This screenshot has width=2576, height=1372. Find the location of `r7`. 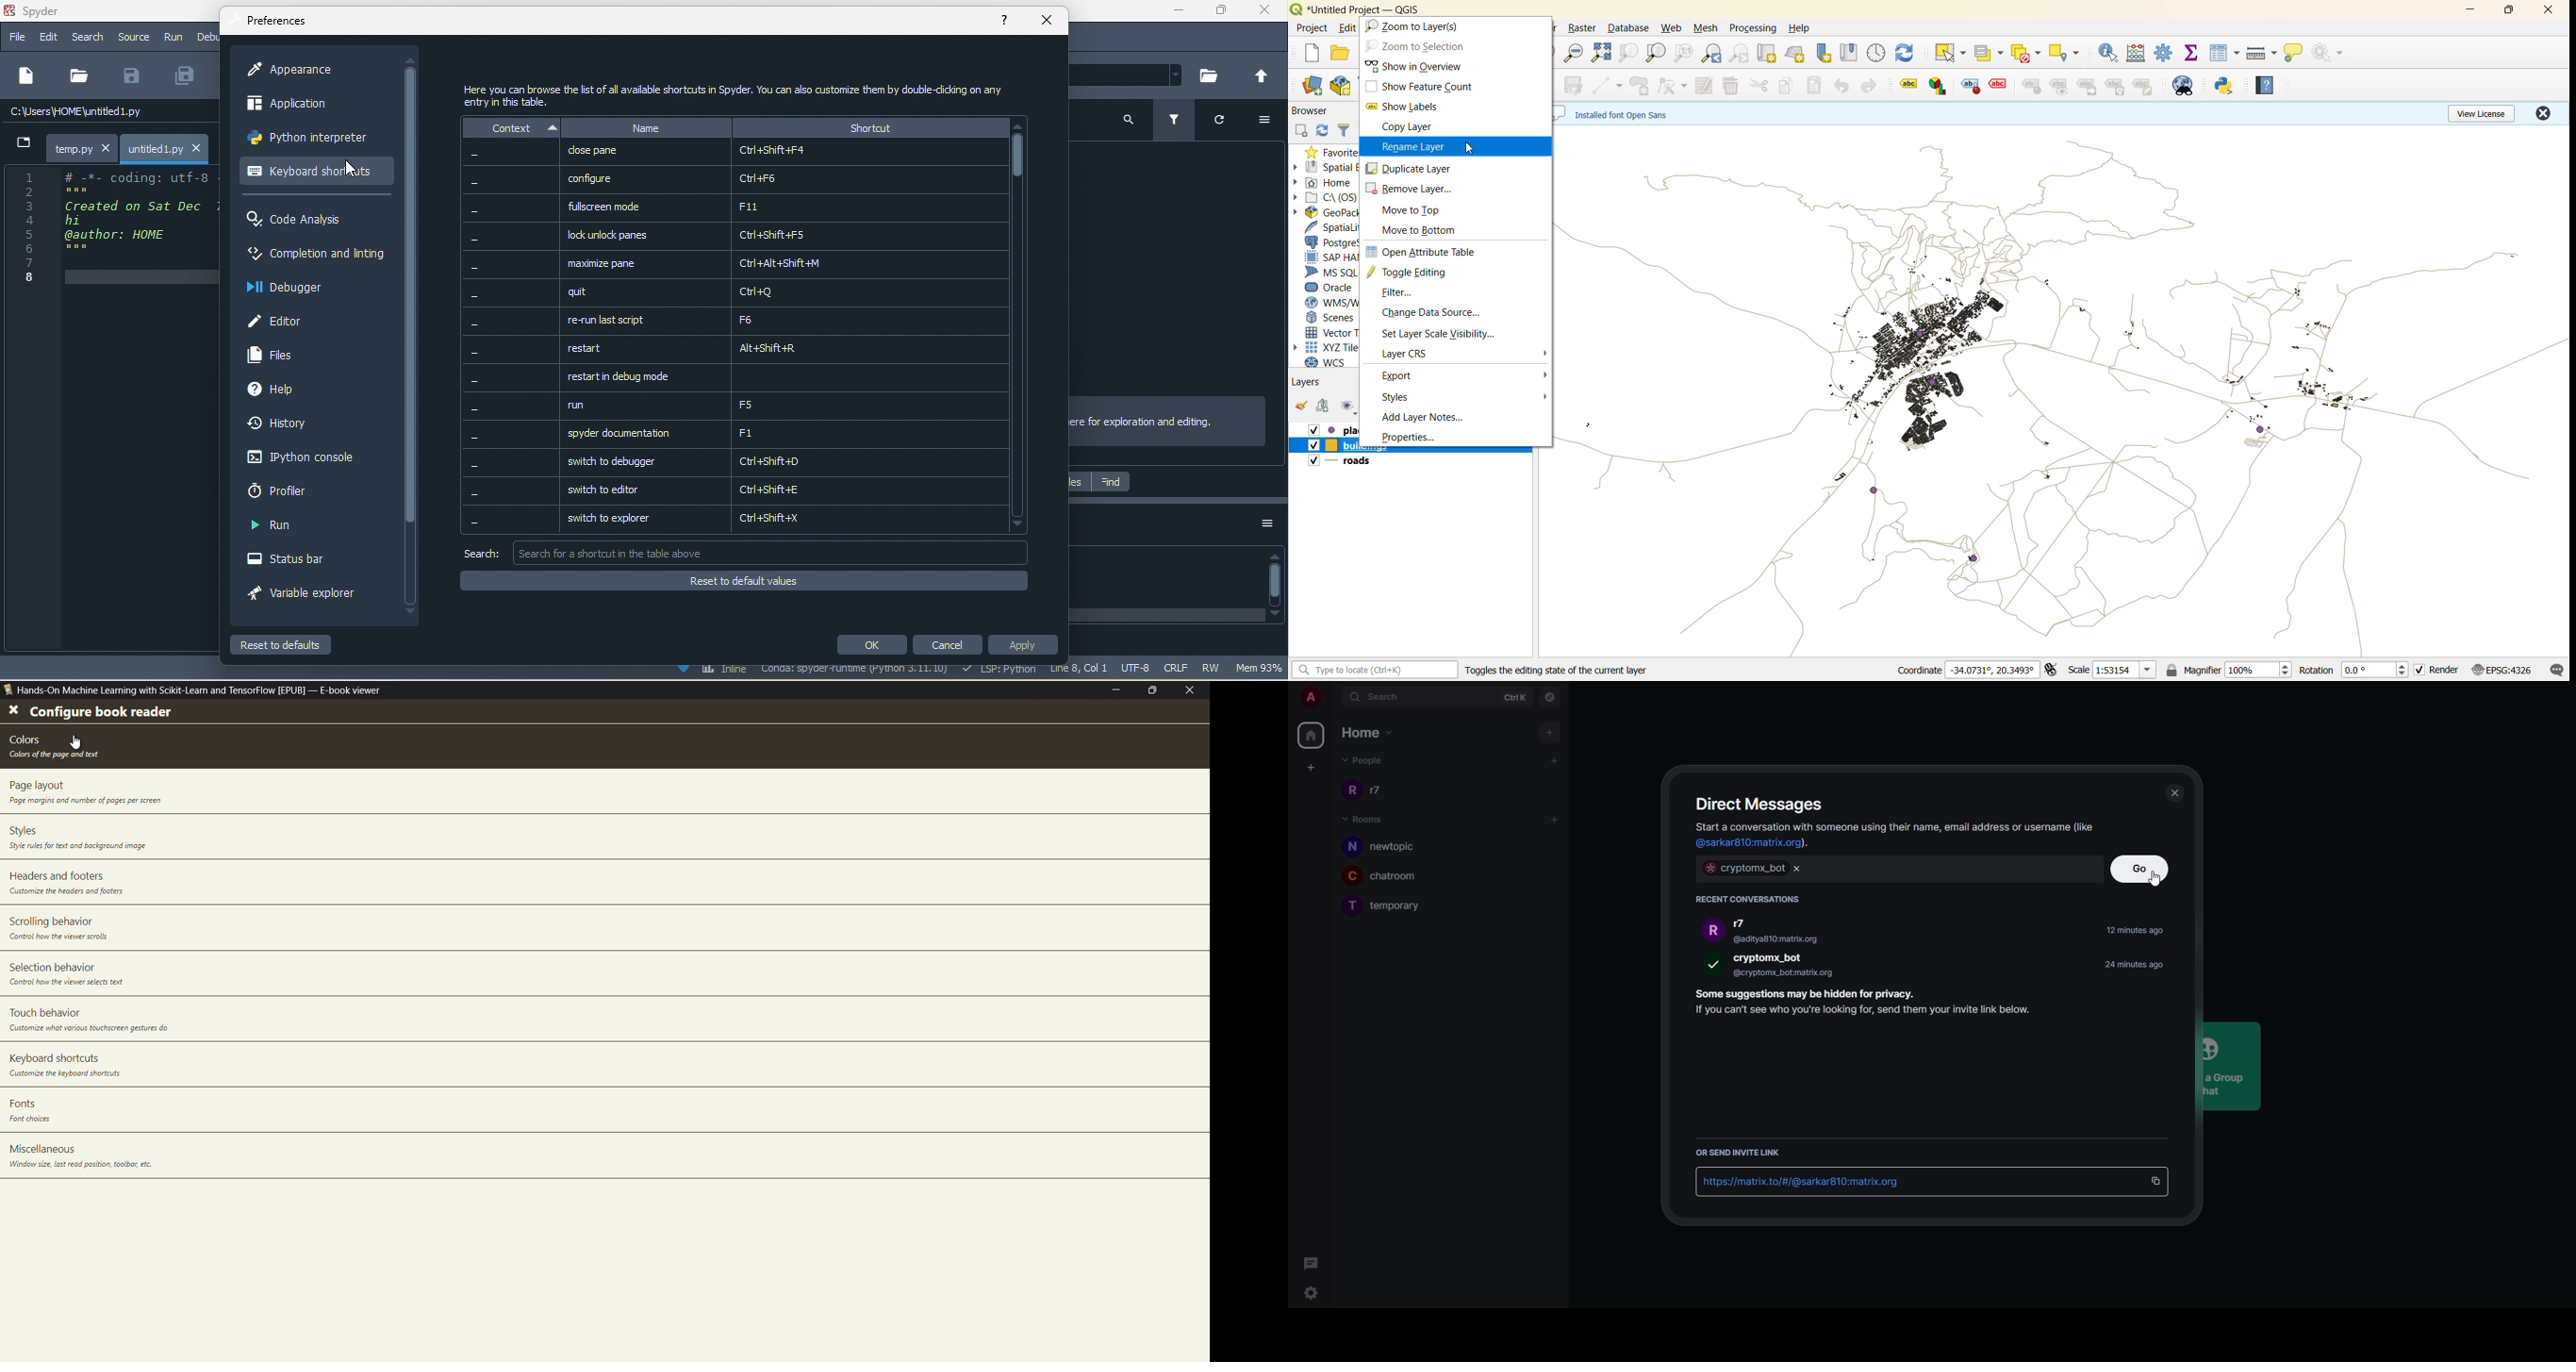

r7 is located at coordinates (1381, 790).